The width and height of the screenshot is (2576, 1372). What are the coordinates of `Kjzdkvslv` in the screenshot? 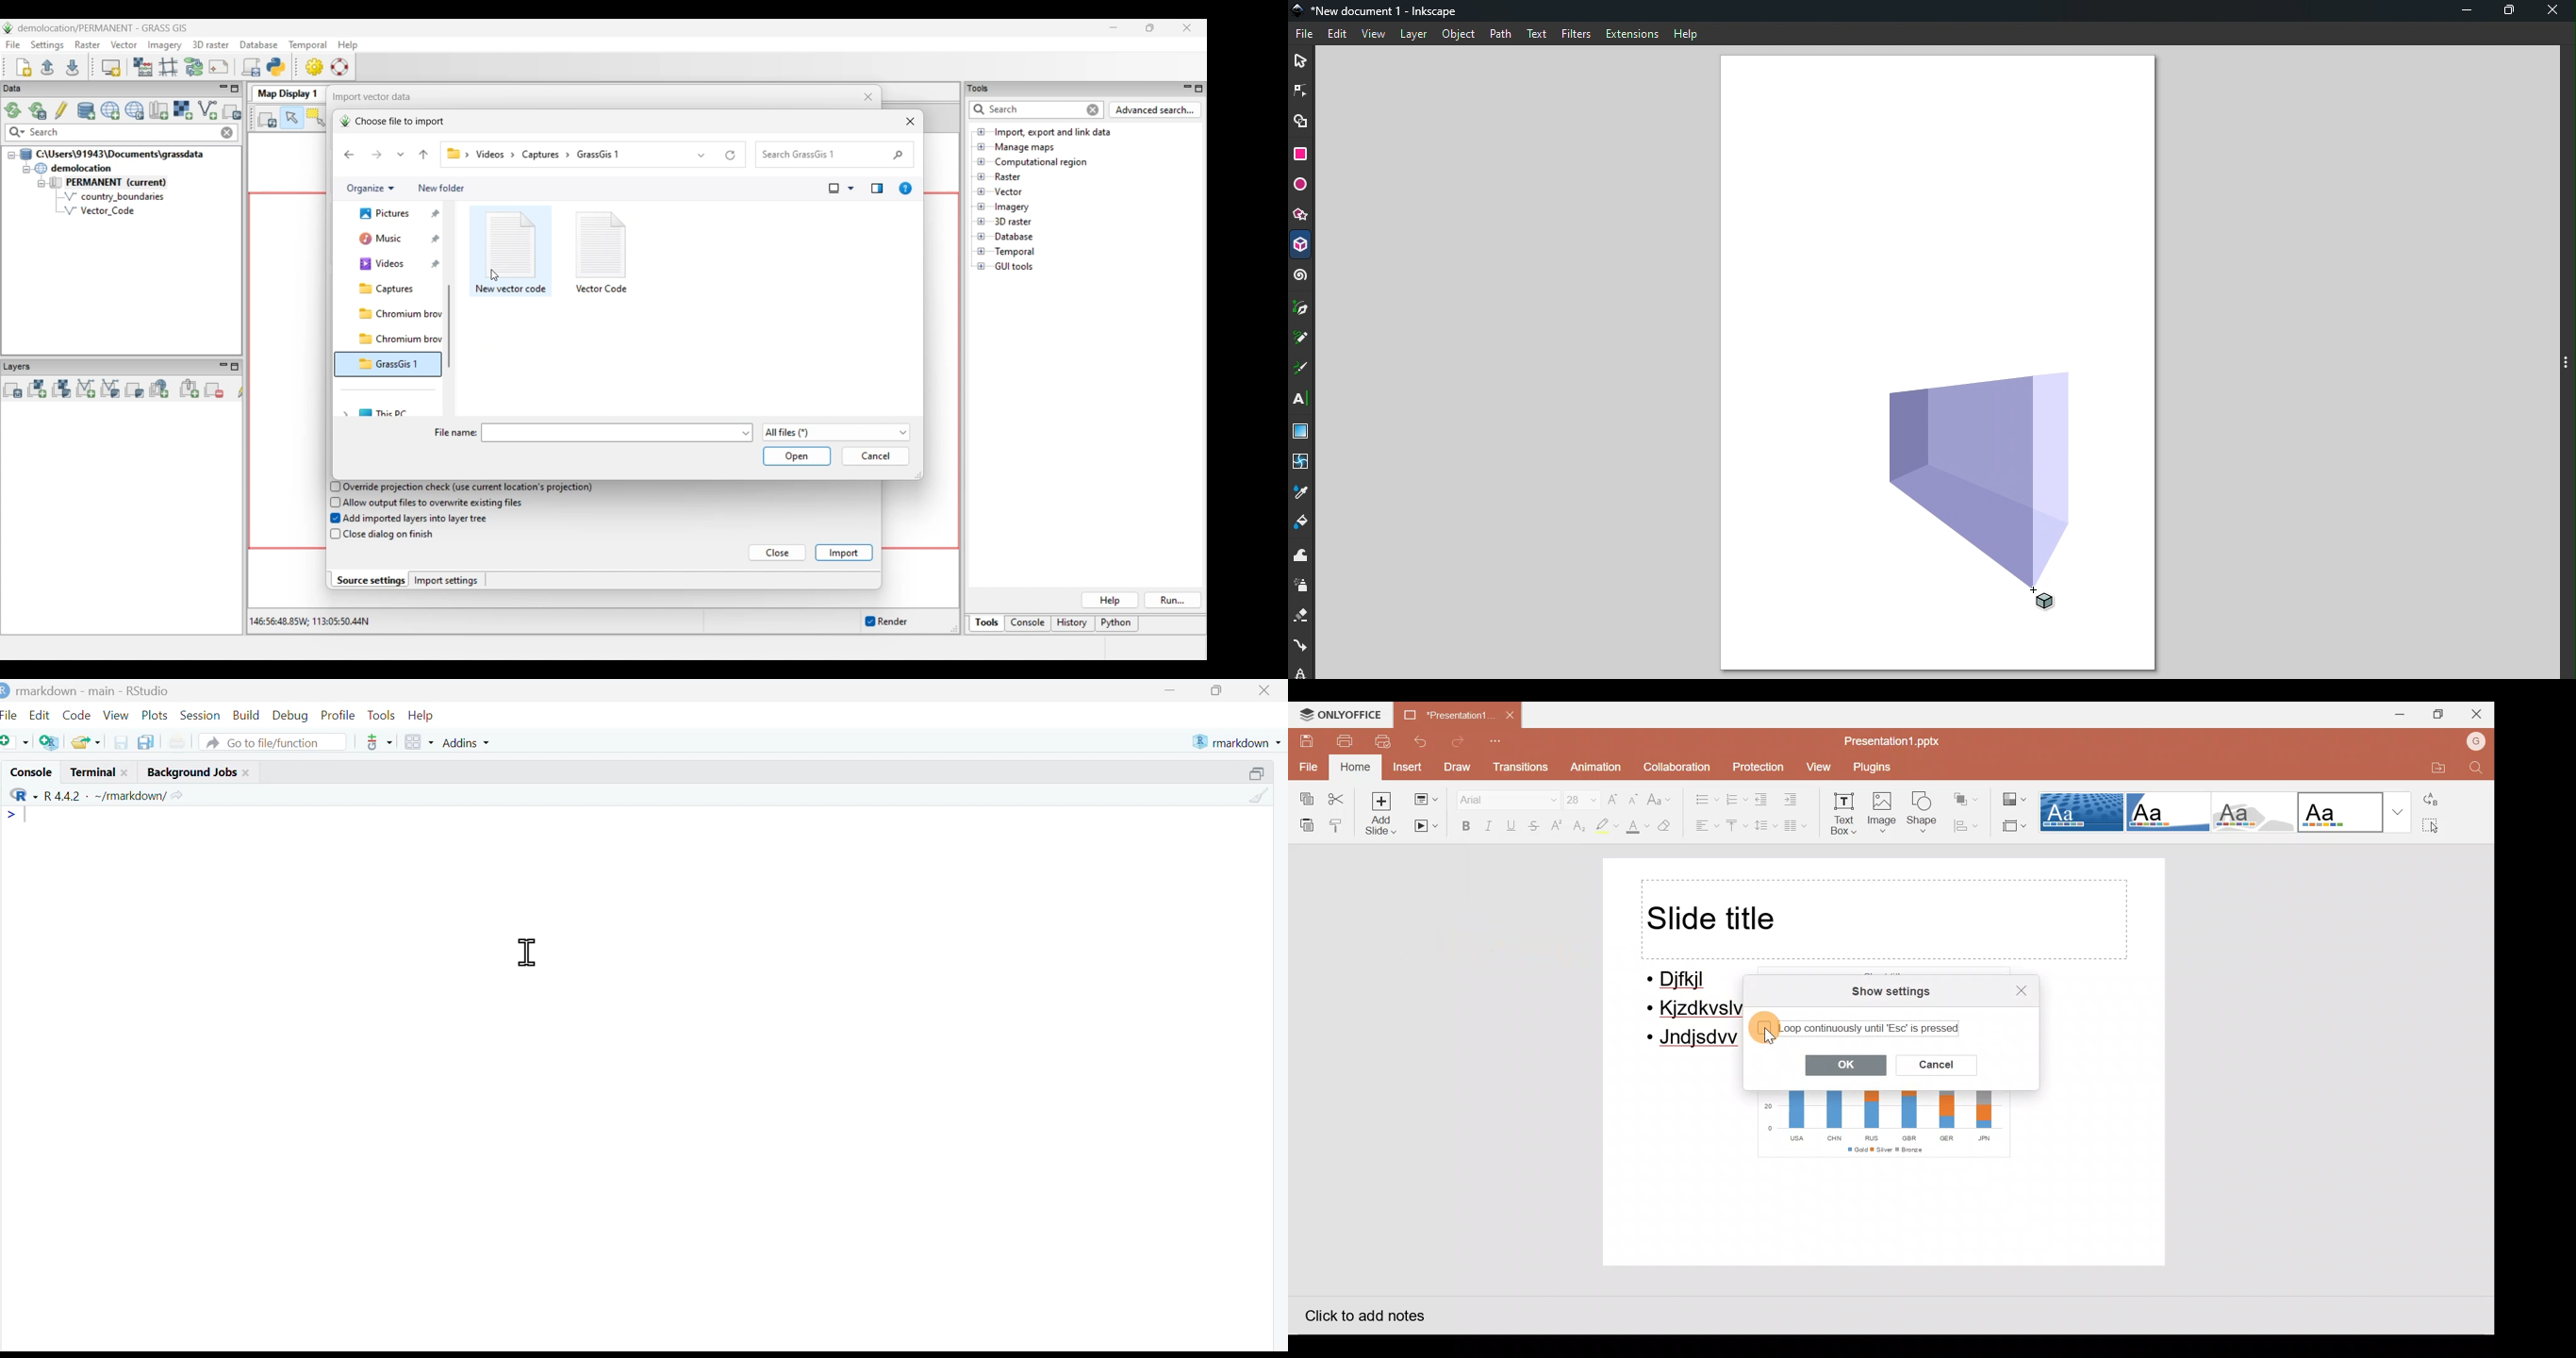 It's located at (1694, 1010).